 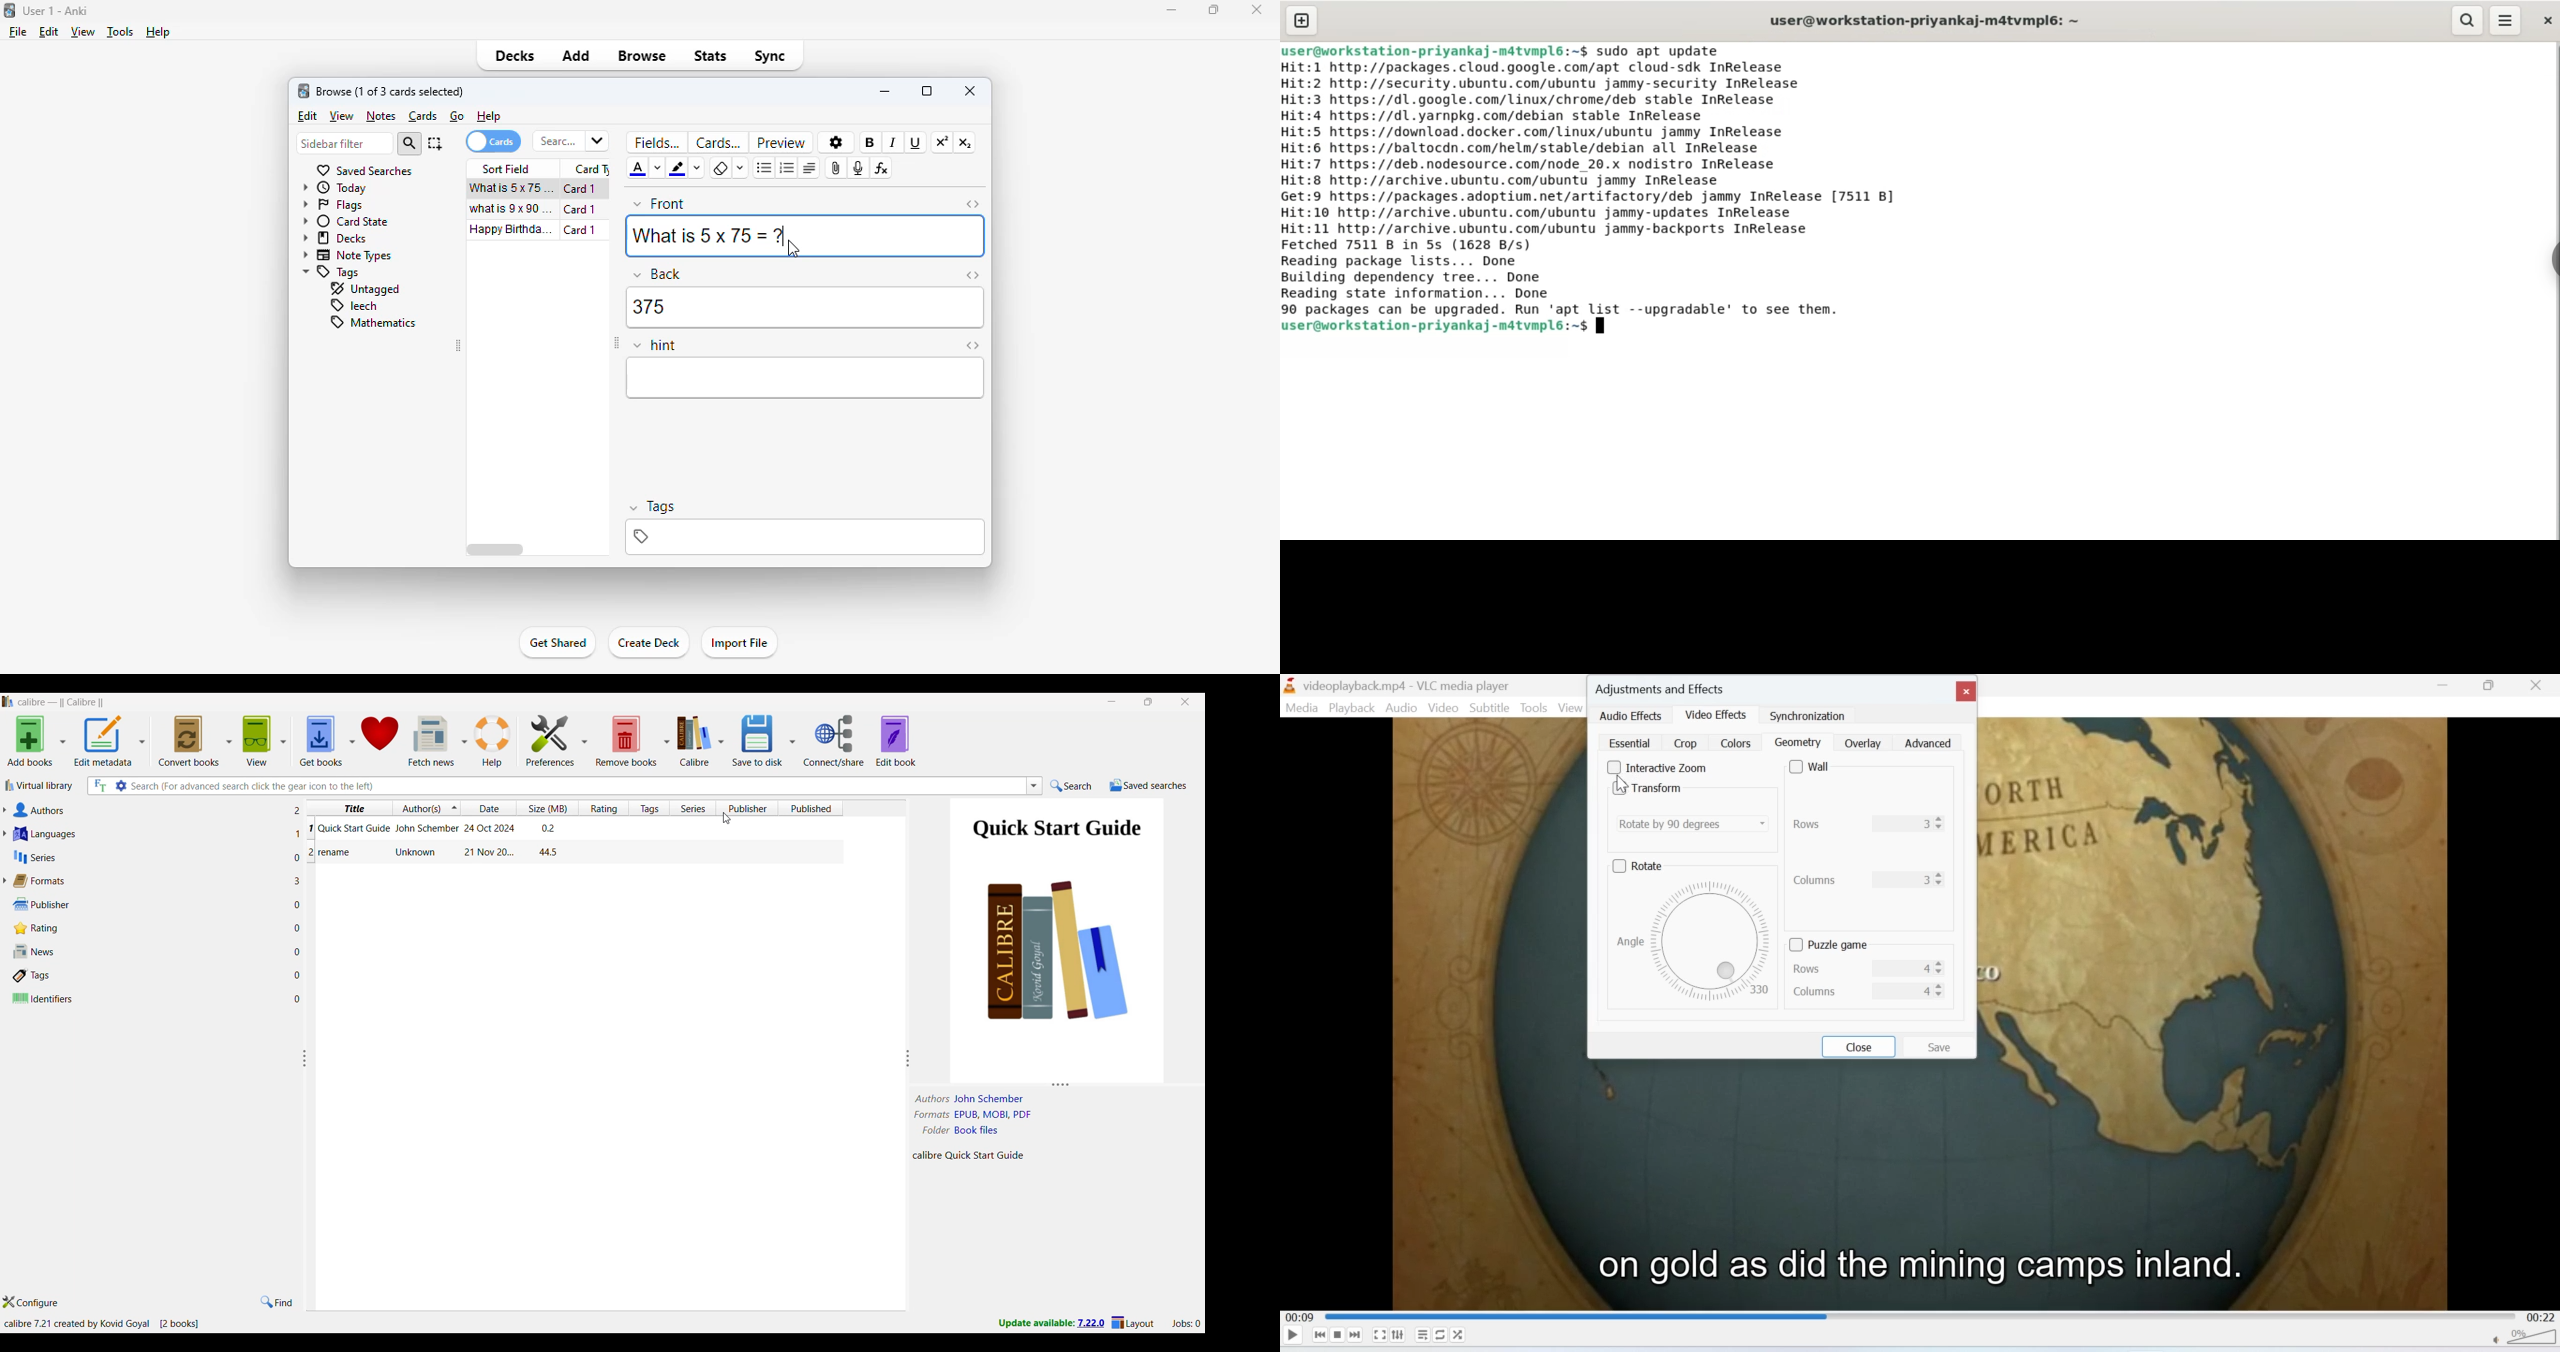 I want to click on Author, so click(x=417, y=852).